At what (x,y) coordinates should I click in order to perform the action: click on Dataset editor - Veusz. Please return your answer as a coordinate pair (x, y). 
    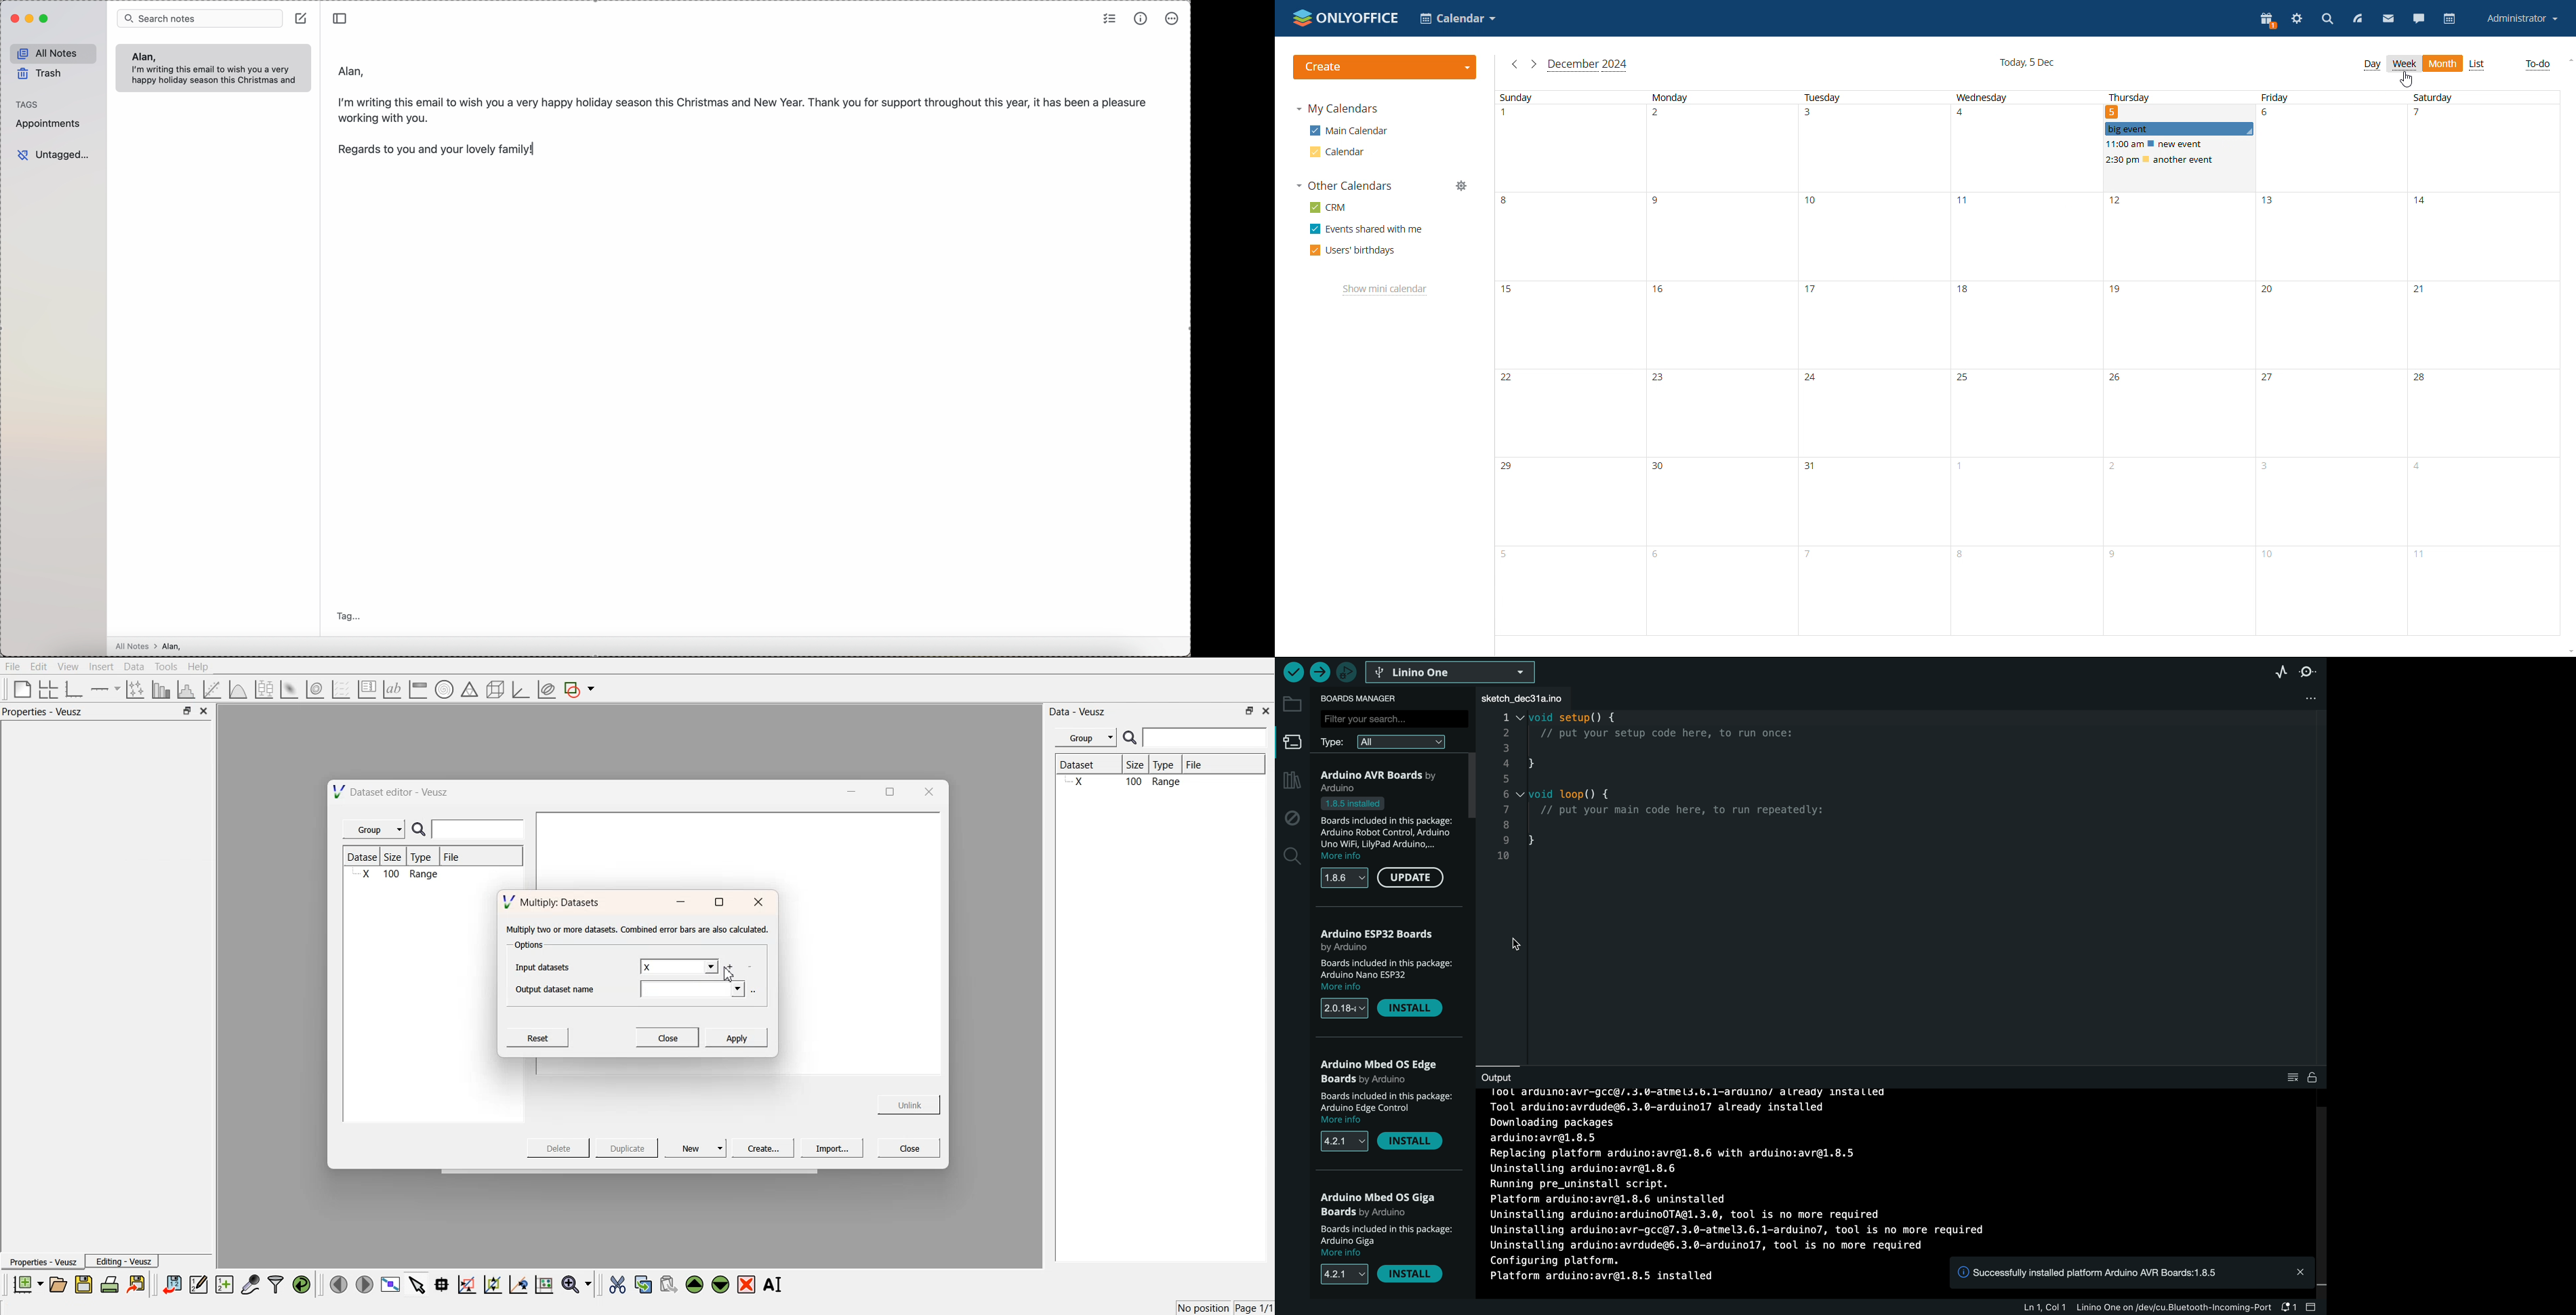
    Looking at the image, I should click on (392, 792).